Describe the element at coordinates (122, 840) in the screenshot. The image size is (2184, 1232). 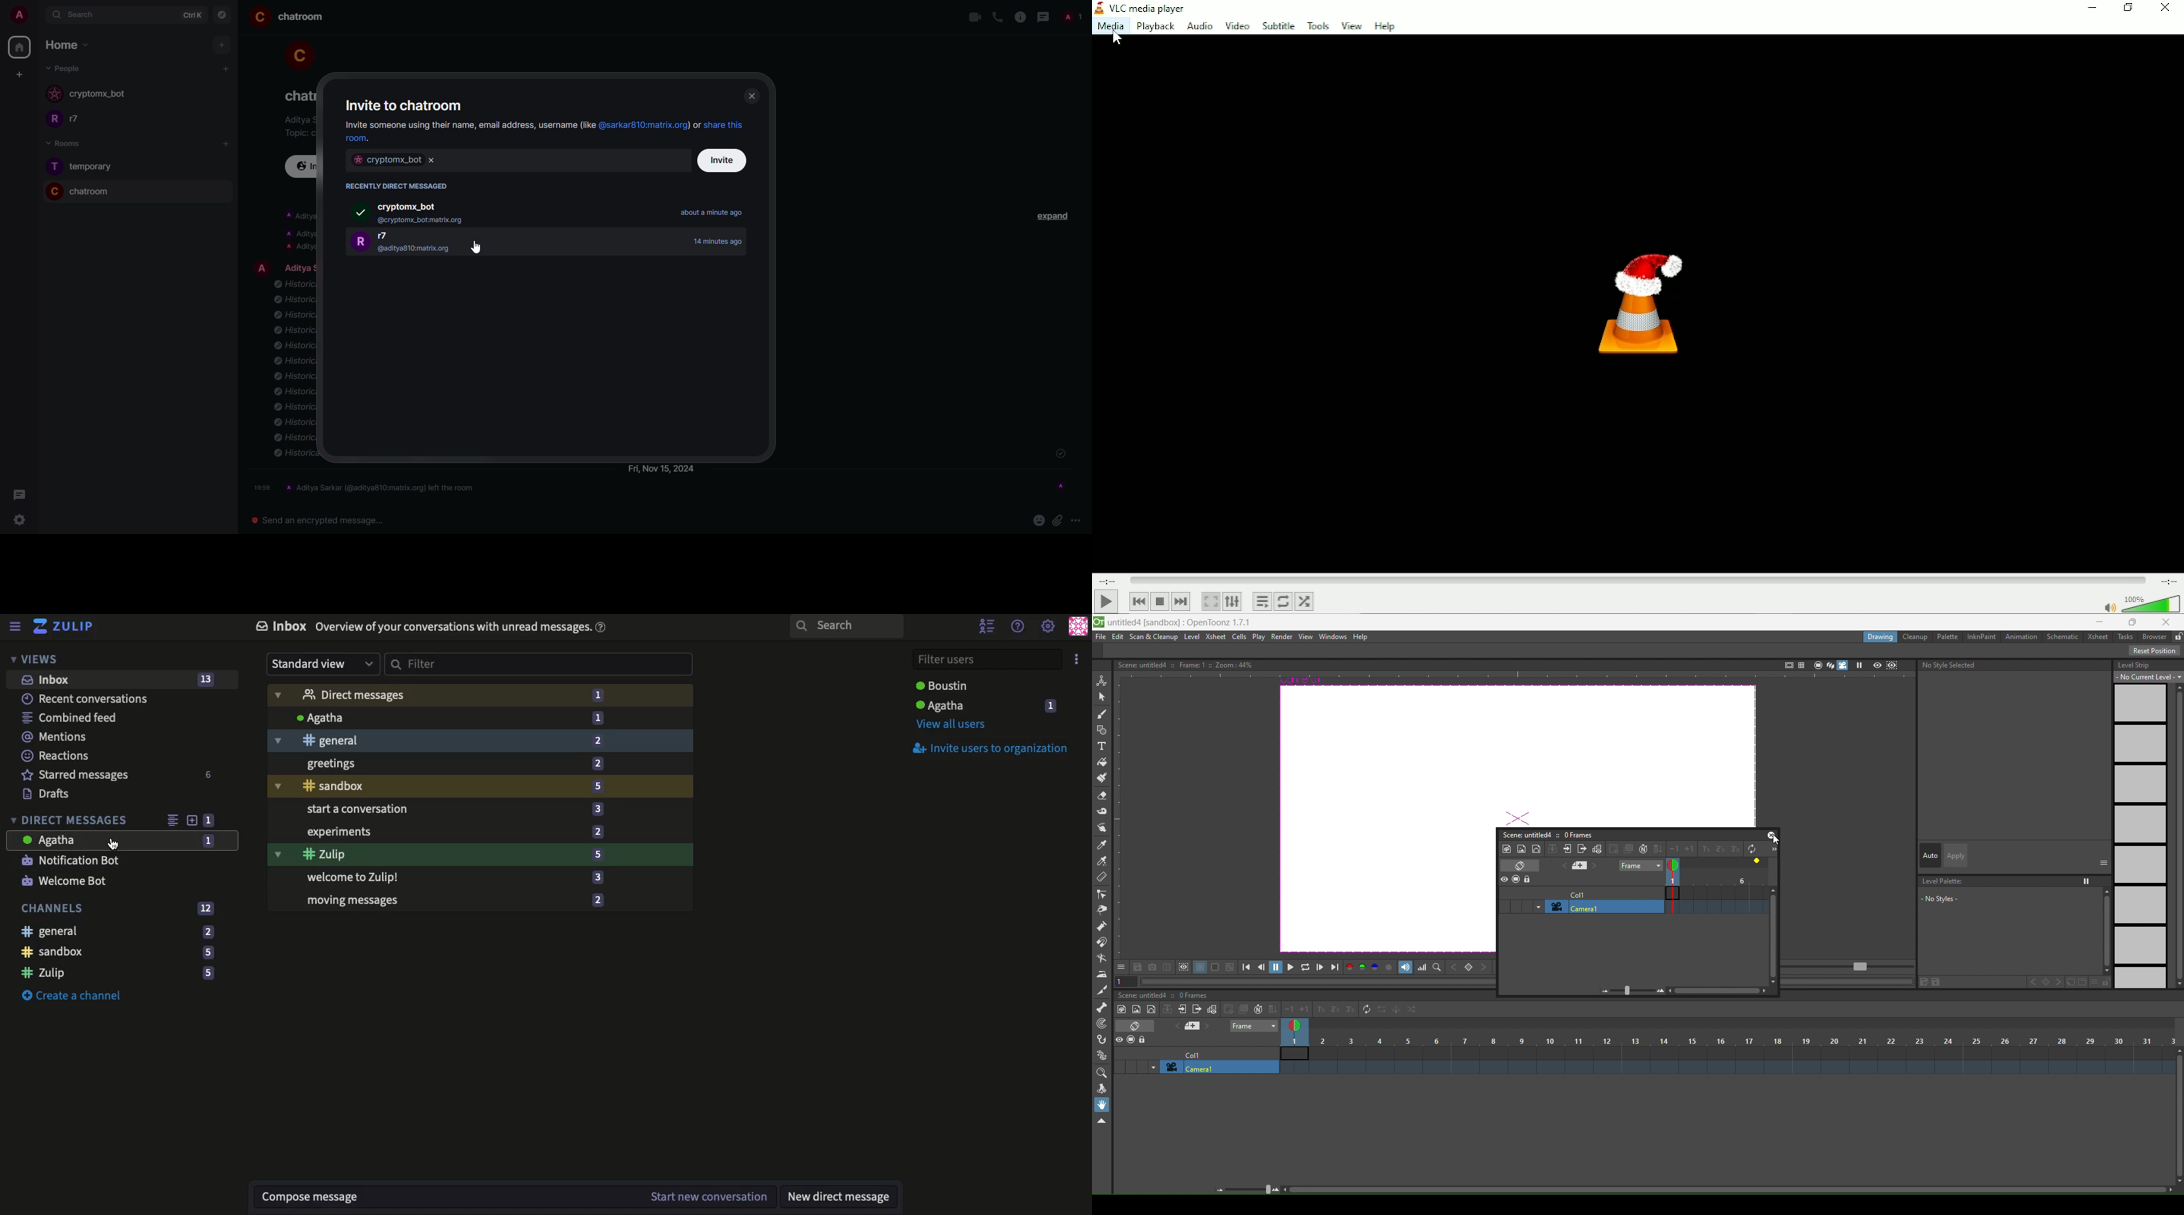
I see `Message` at that location.